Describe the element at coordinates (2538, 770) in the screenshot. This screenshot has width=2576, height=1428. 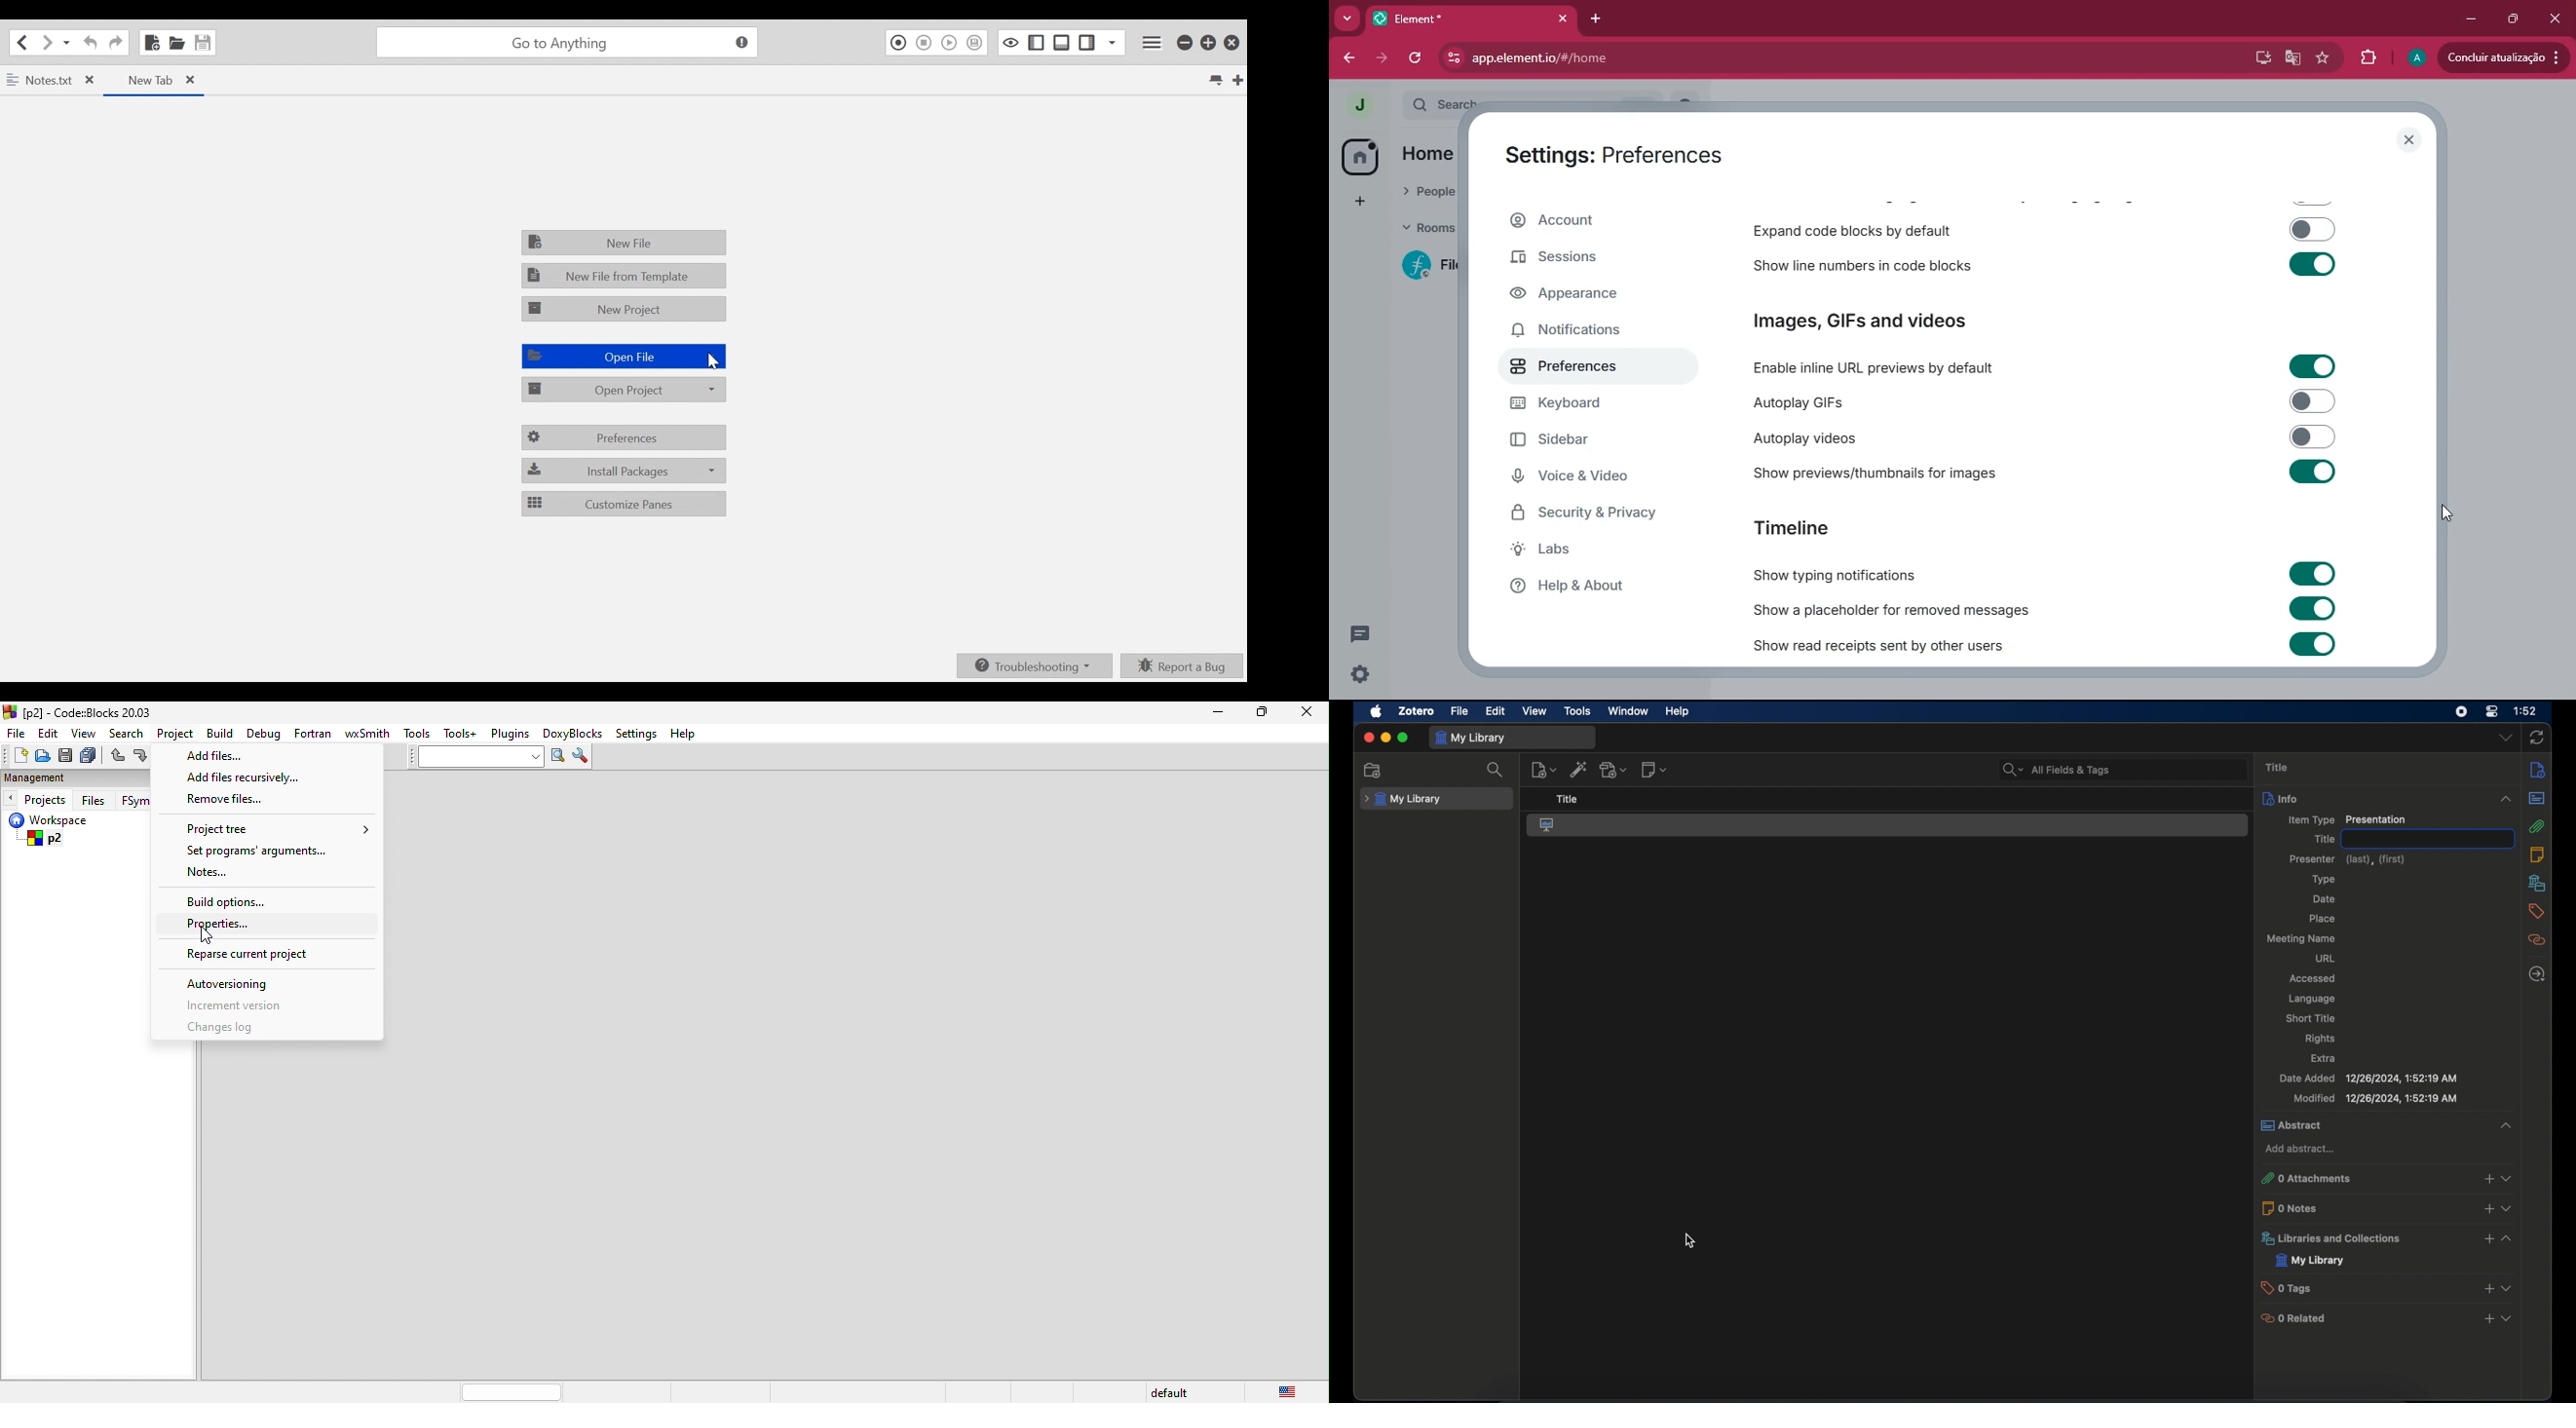
I see `info` at that location.